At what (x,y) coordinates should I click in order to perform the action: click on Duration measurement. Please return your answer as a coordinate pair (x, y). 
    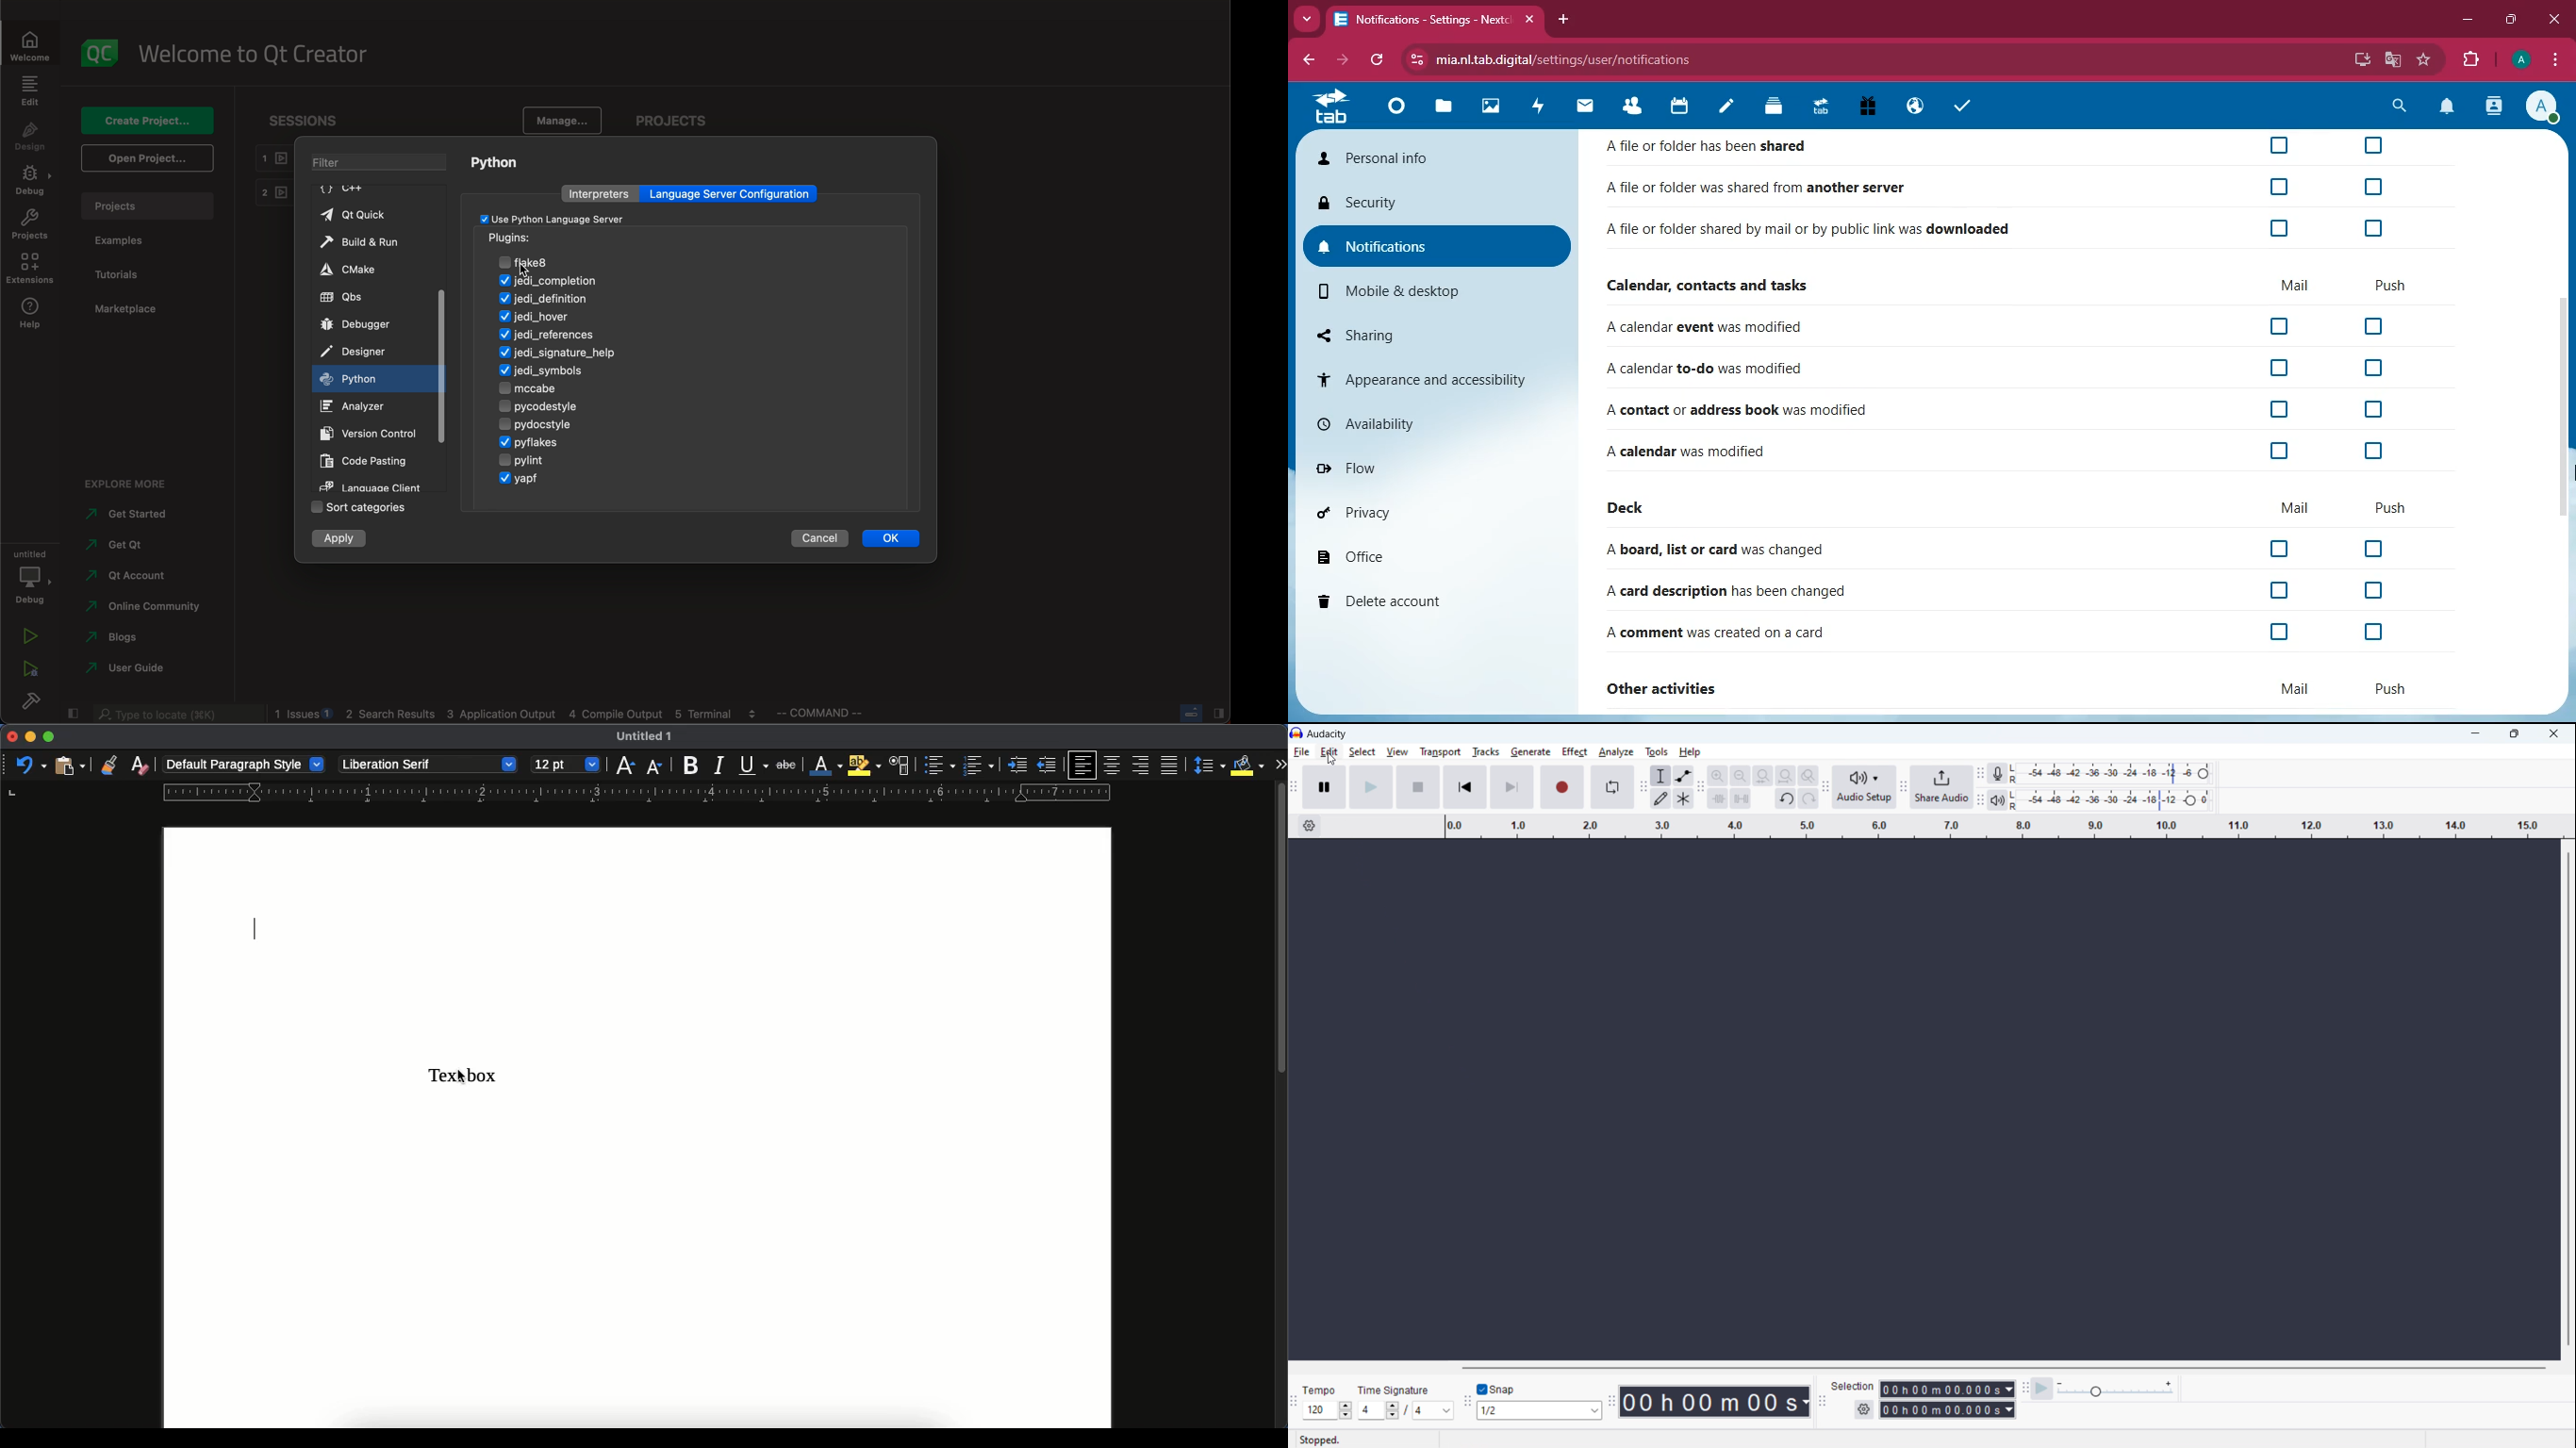
    Looking at the image, I should click on (2009, 1389).